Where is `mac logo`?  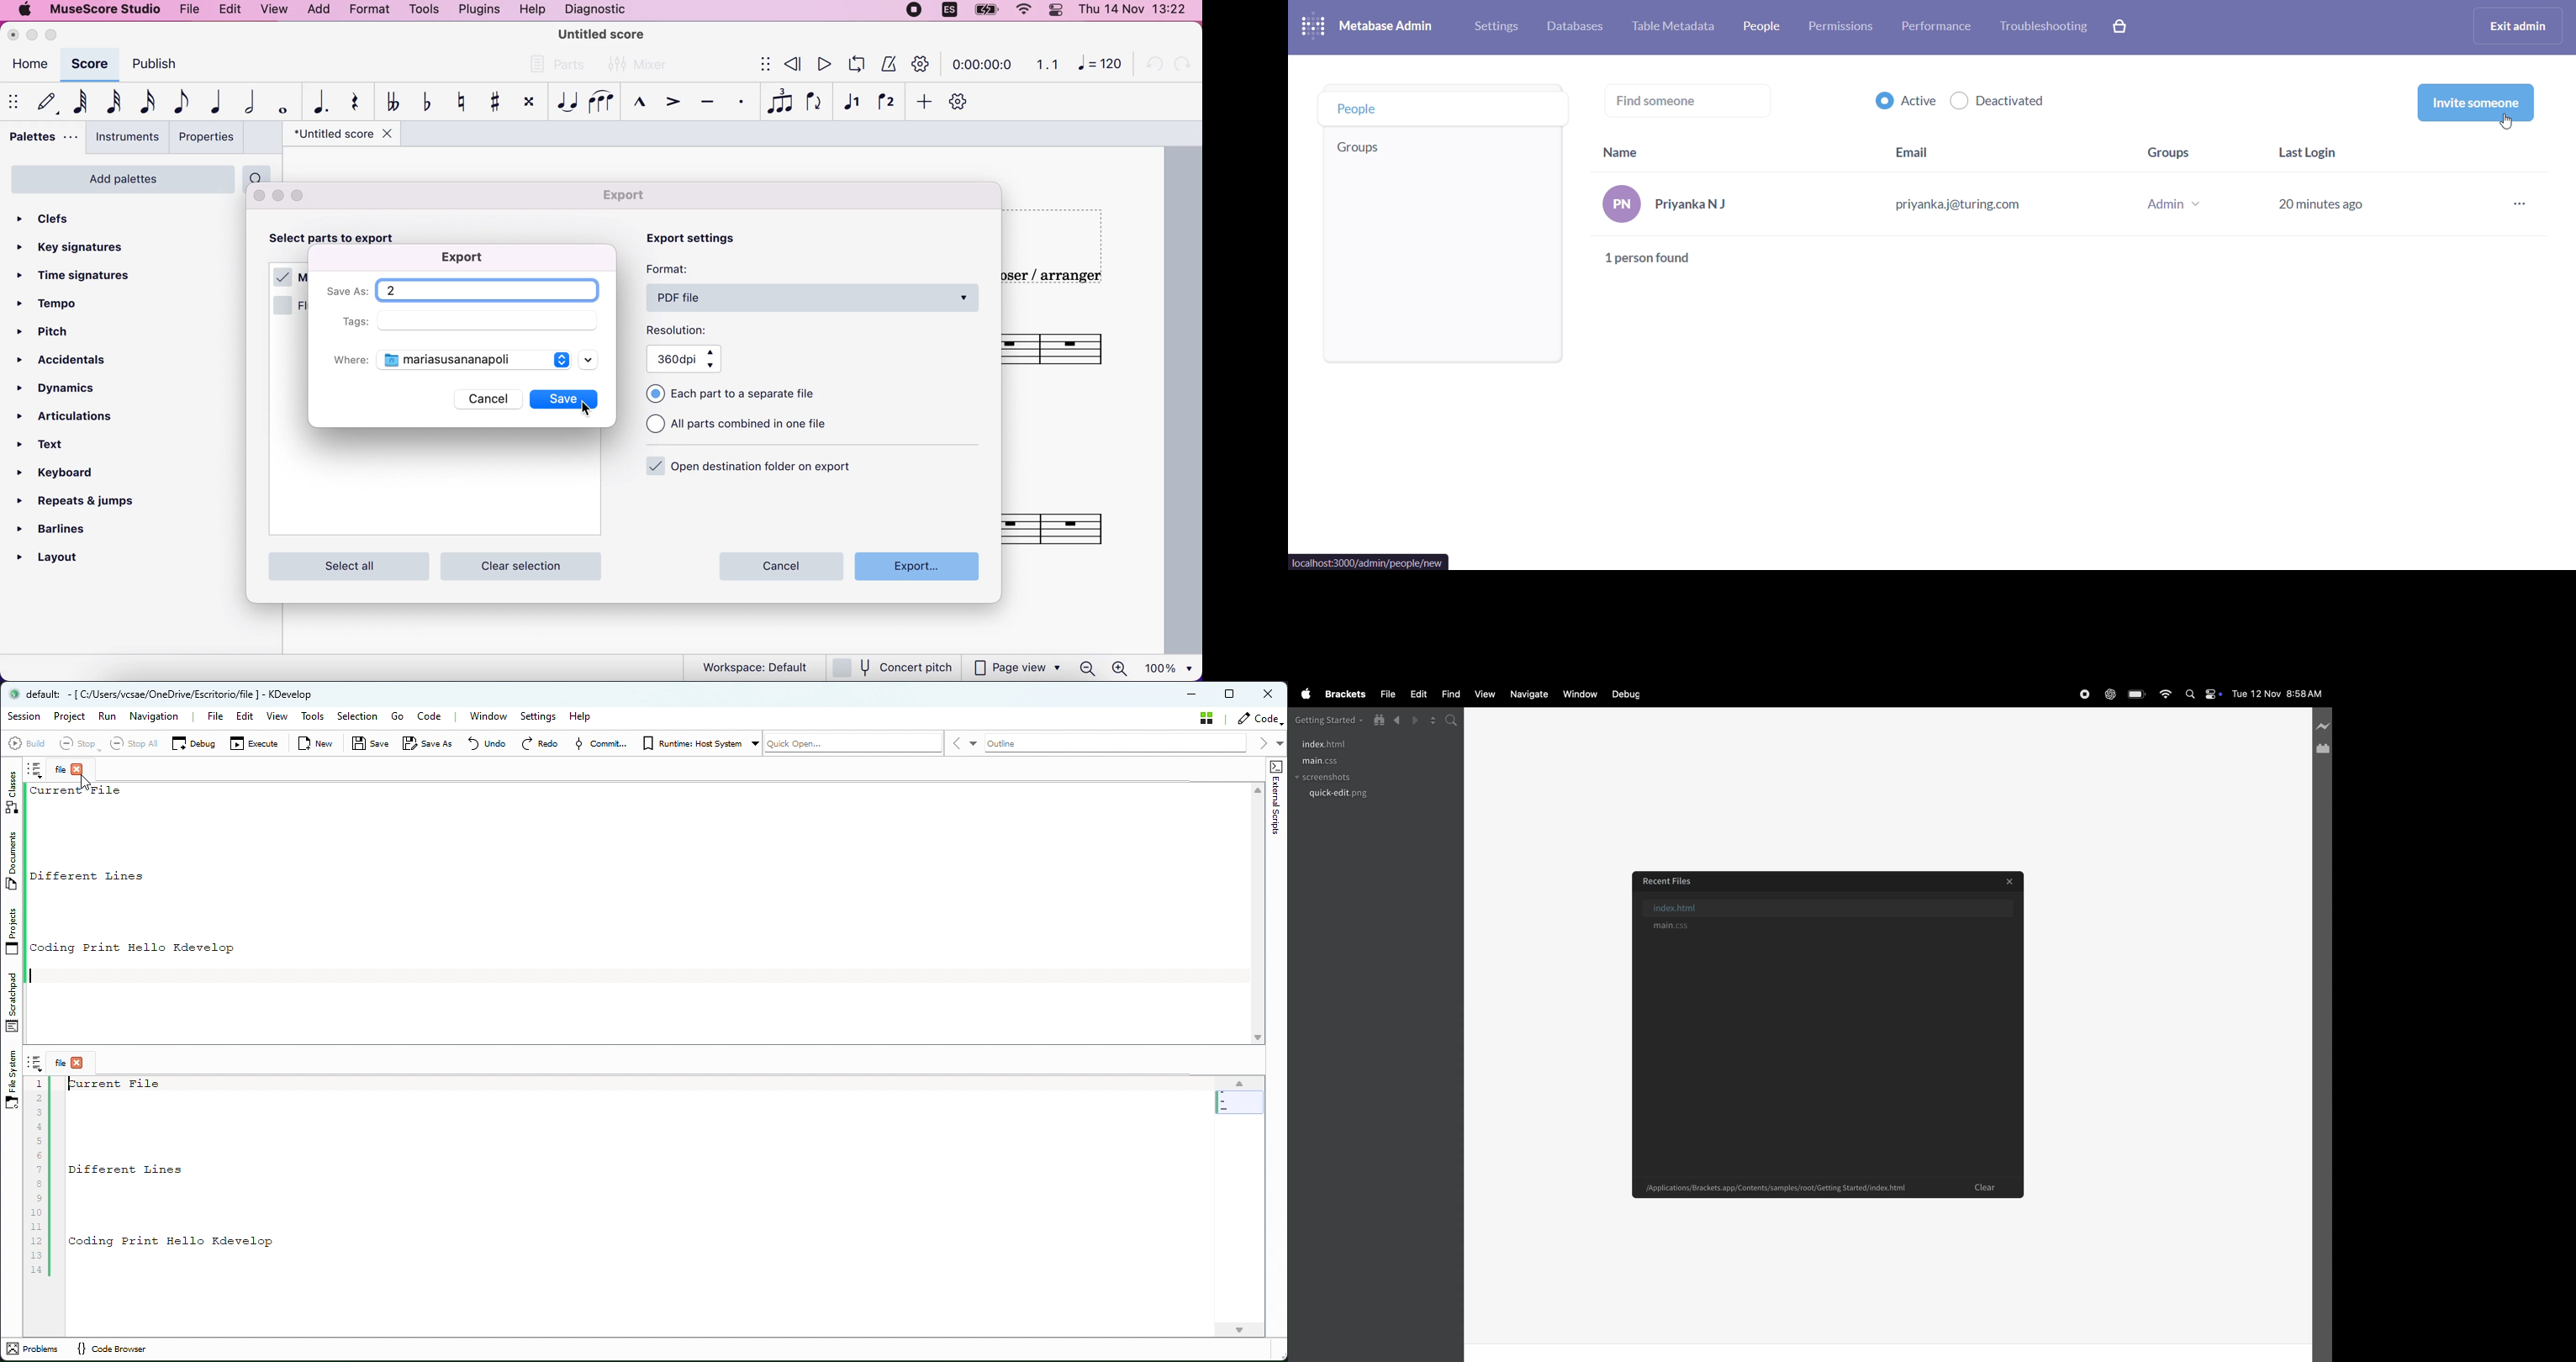
mac logo is located at coordinates (24, 11).